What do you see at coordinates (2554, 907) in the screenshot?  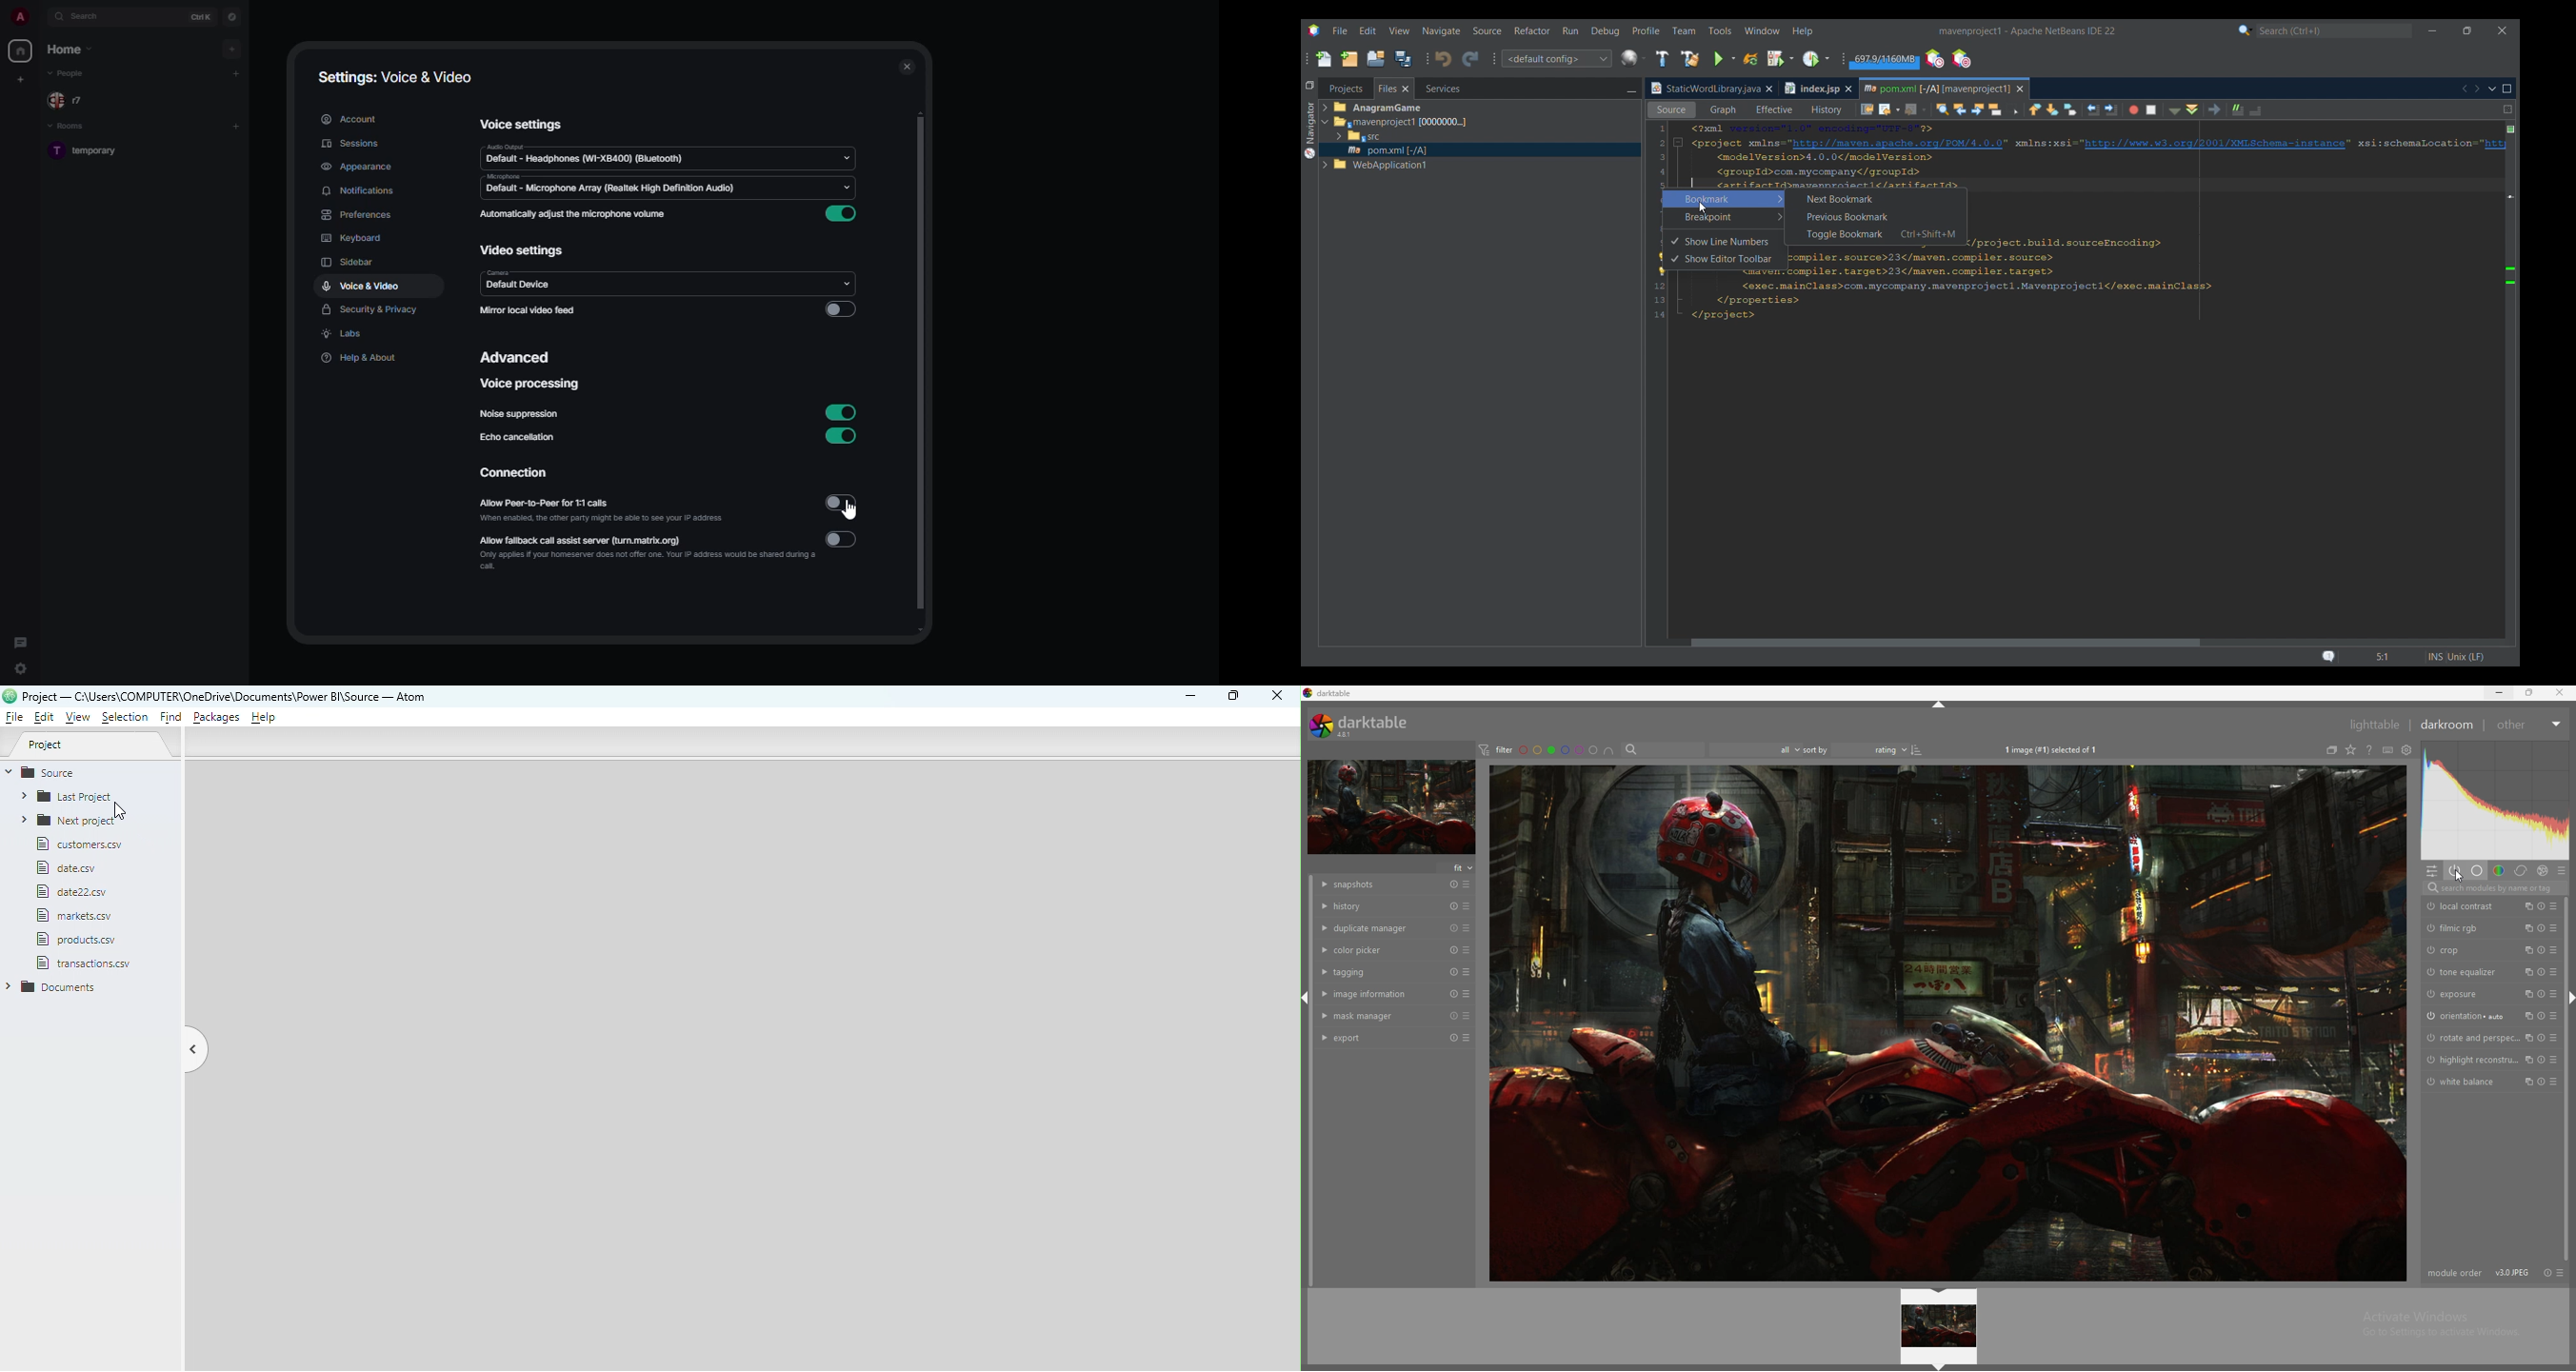 I see `presets` at bounding box center [2554, 907].